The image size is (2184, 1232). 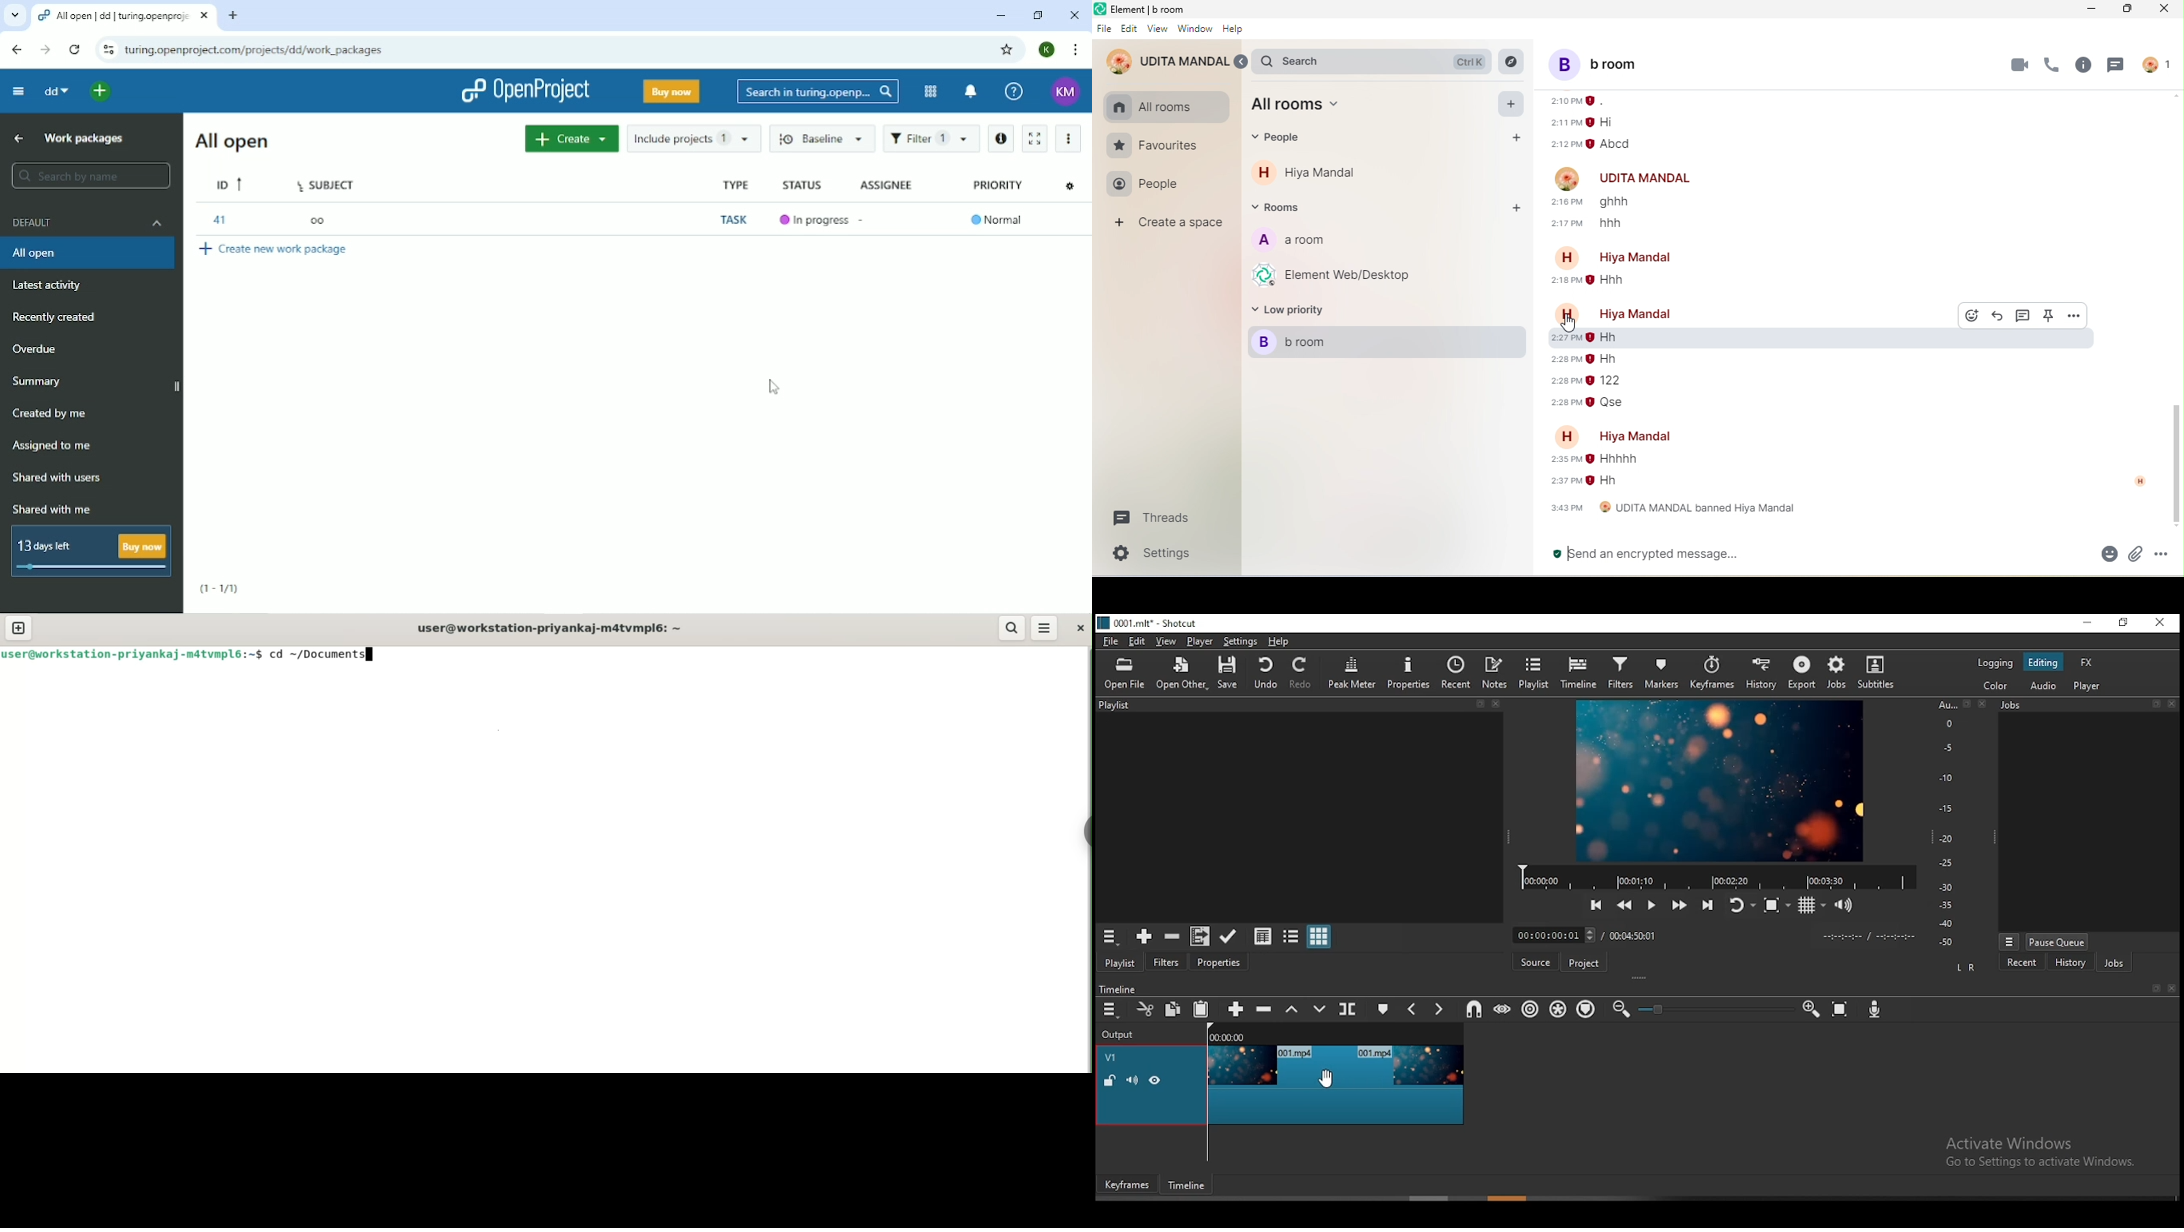 I want to click on send an encrypted message, so click(x=1687, y=555).